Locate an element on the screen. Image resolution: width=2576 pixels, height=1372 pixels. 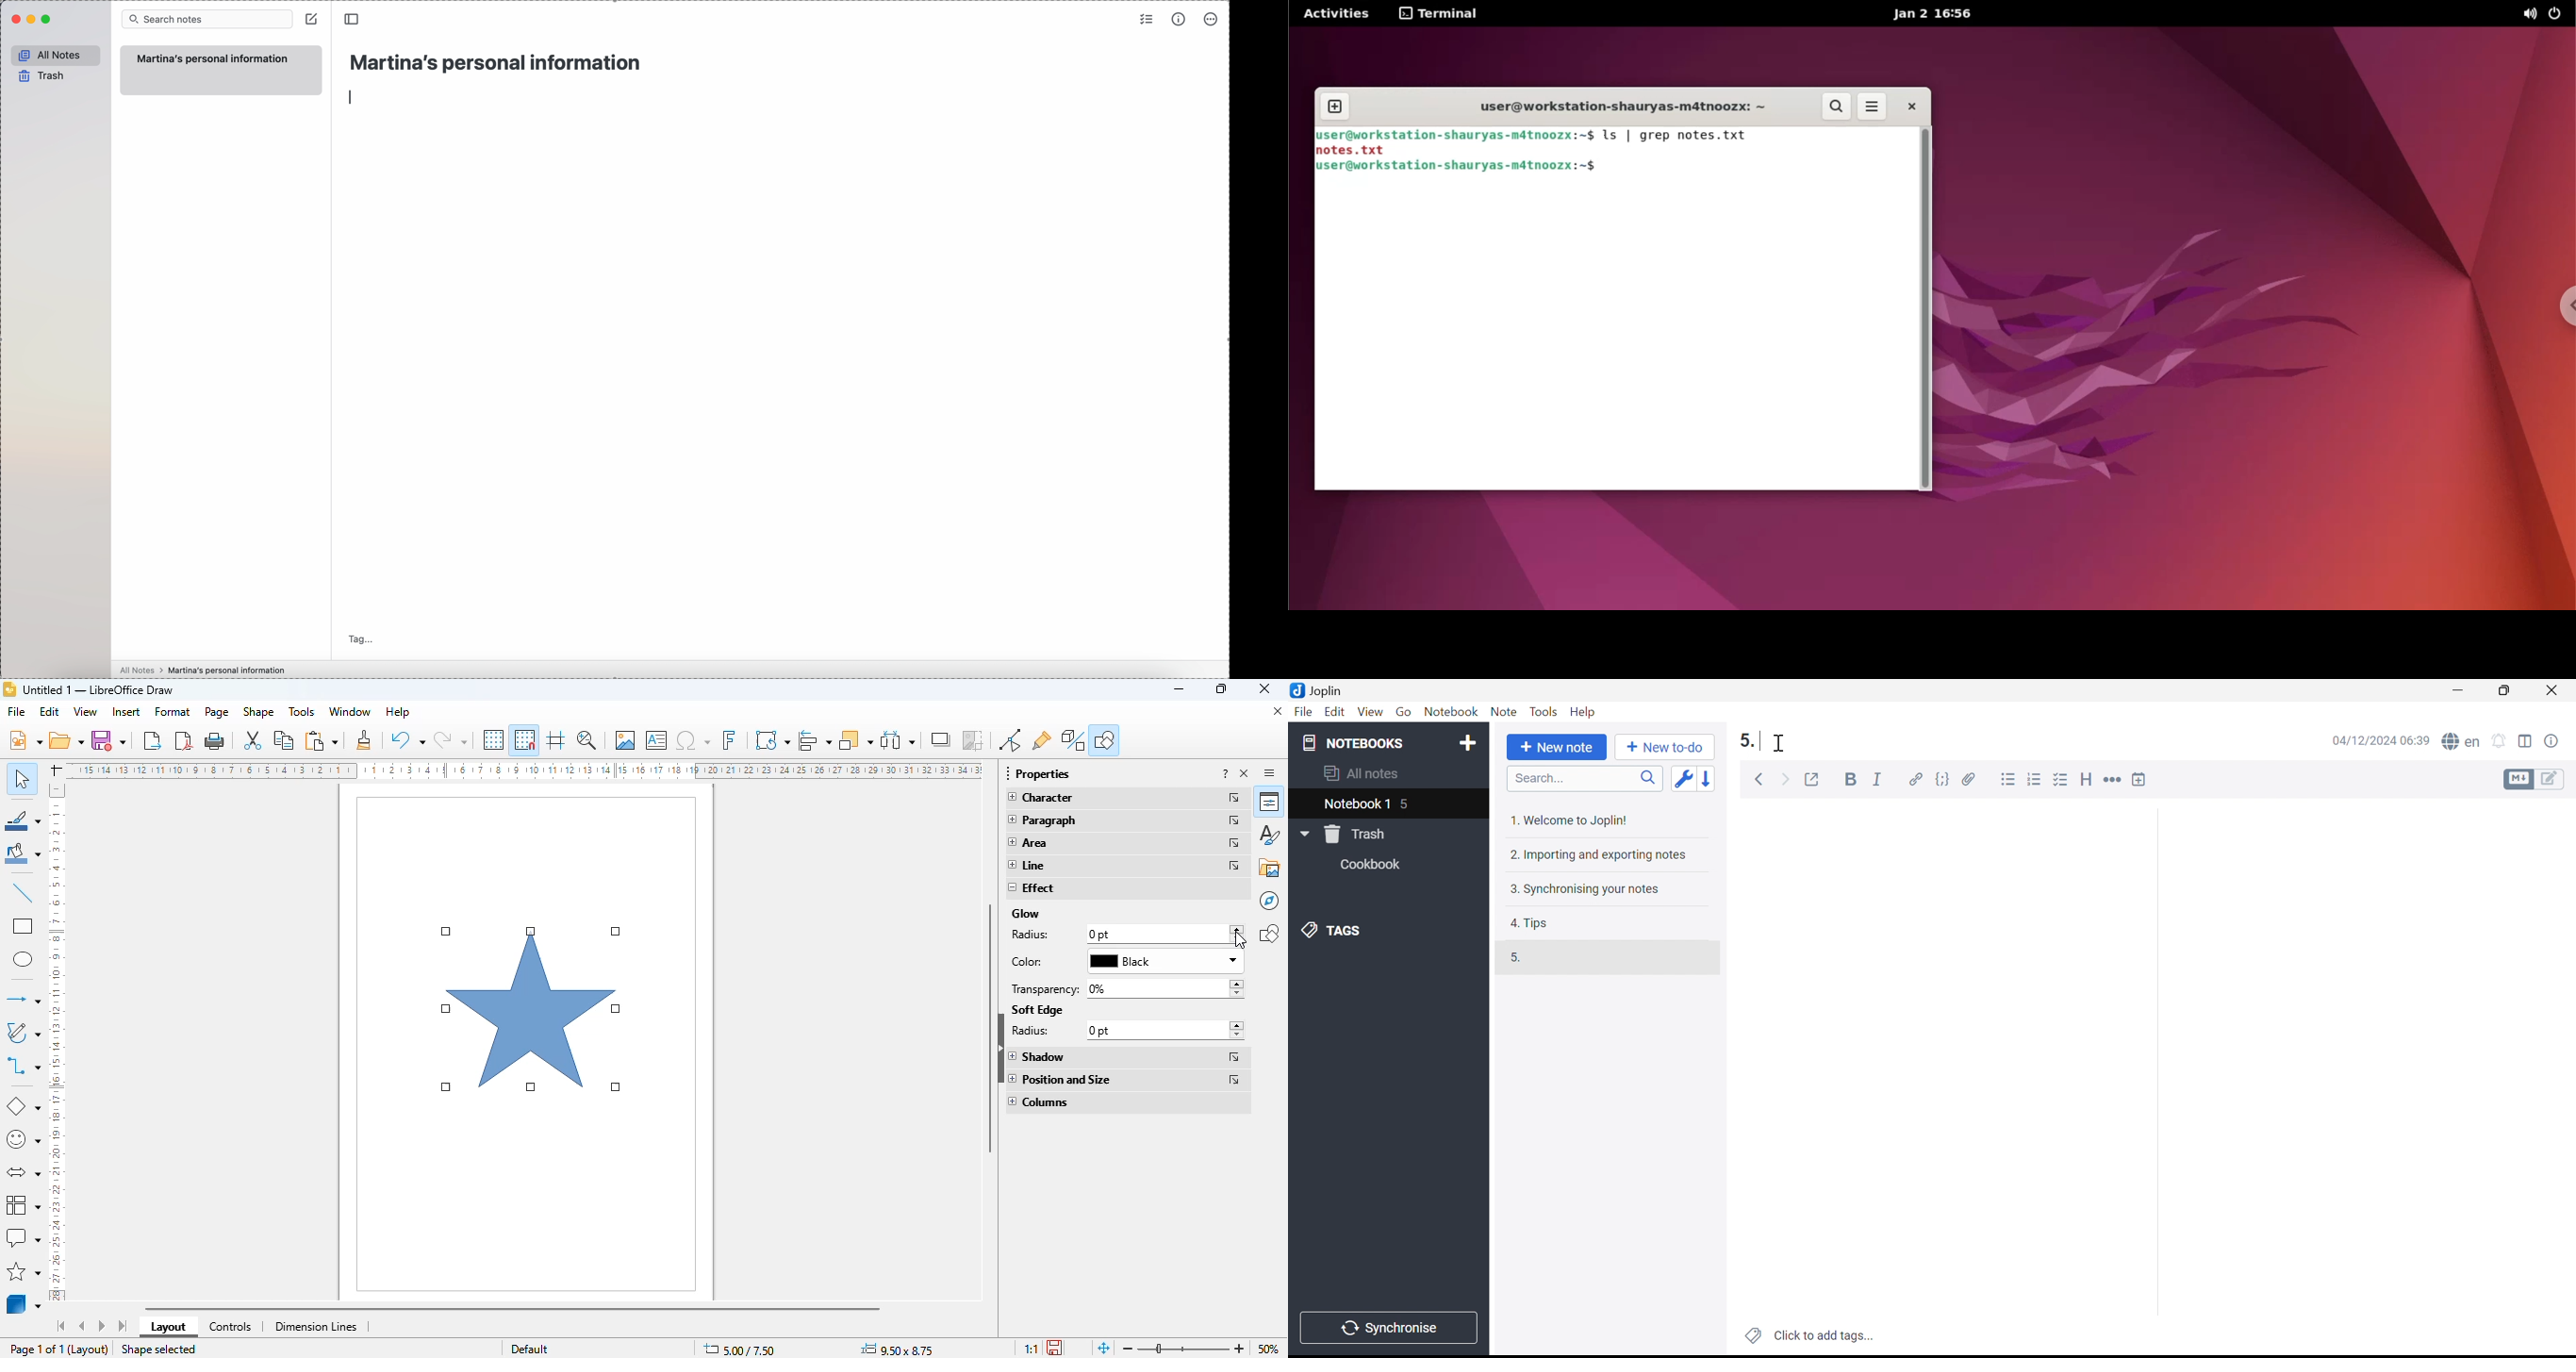
check list is located at coordinates (1146, 21).